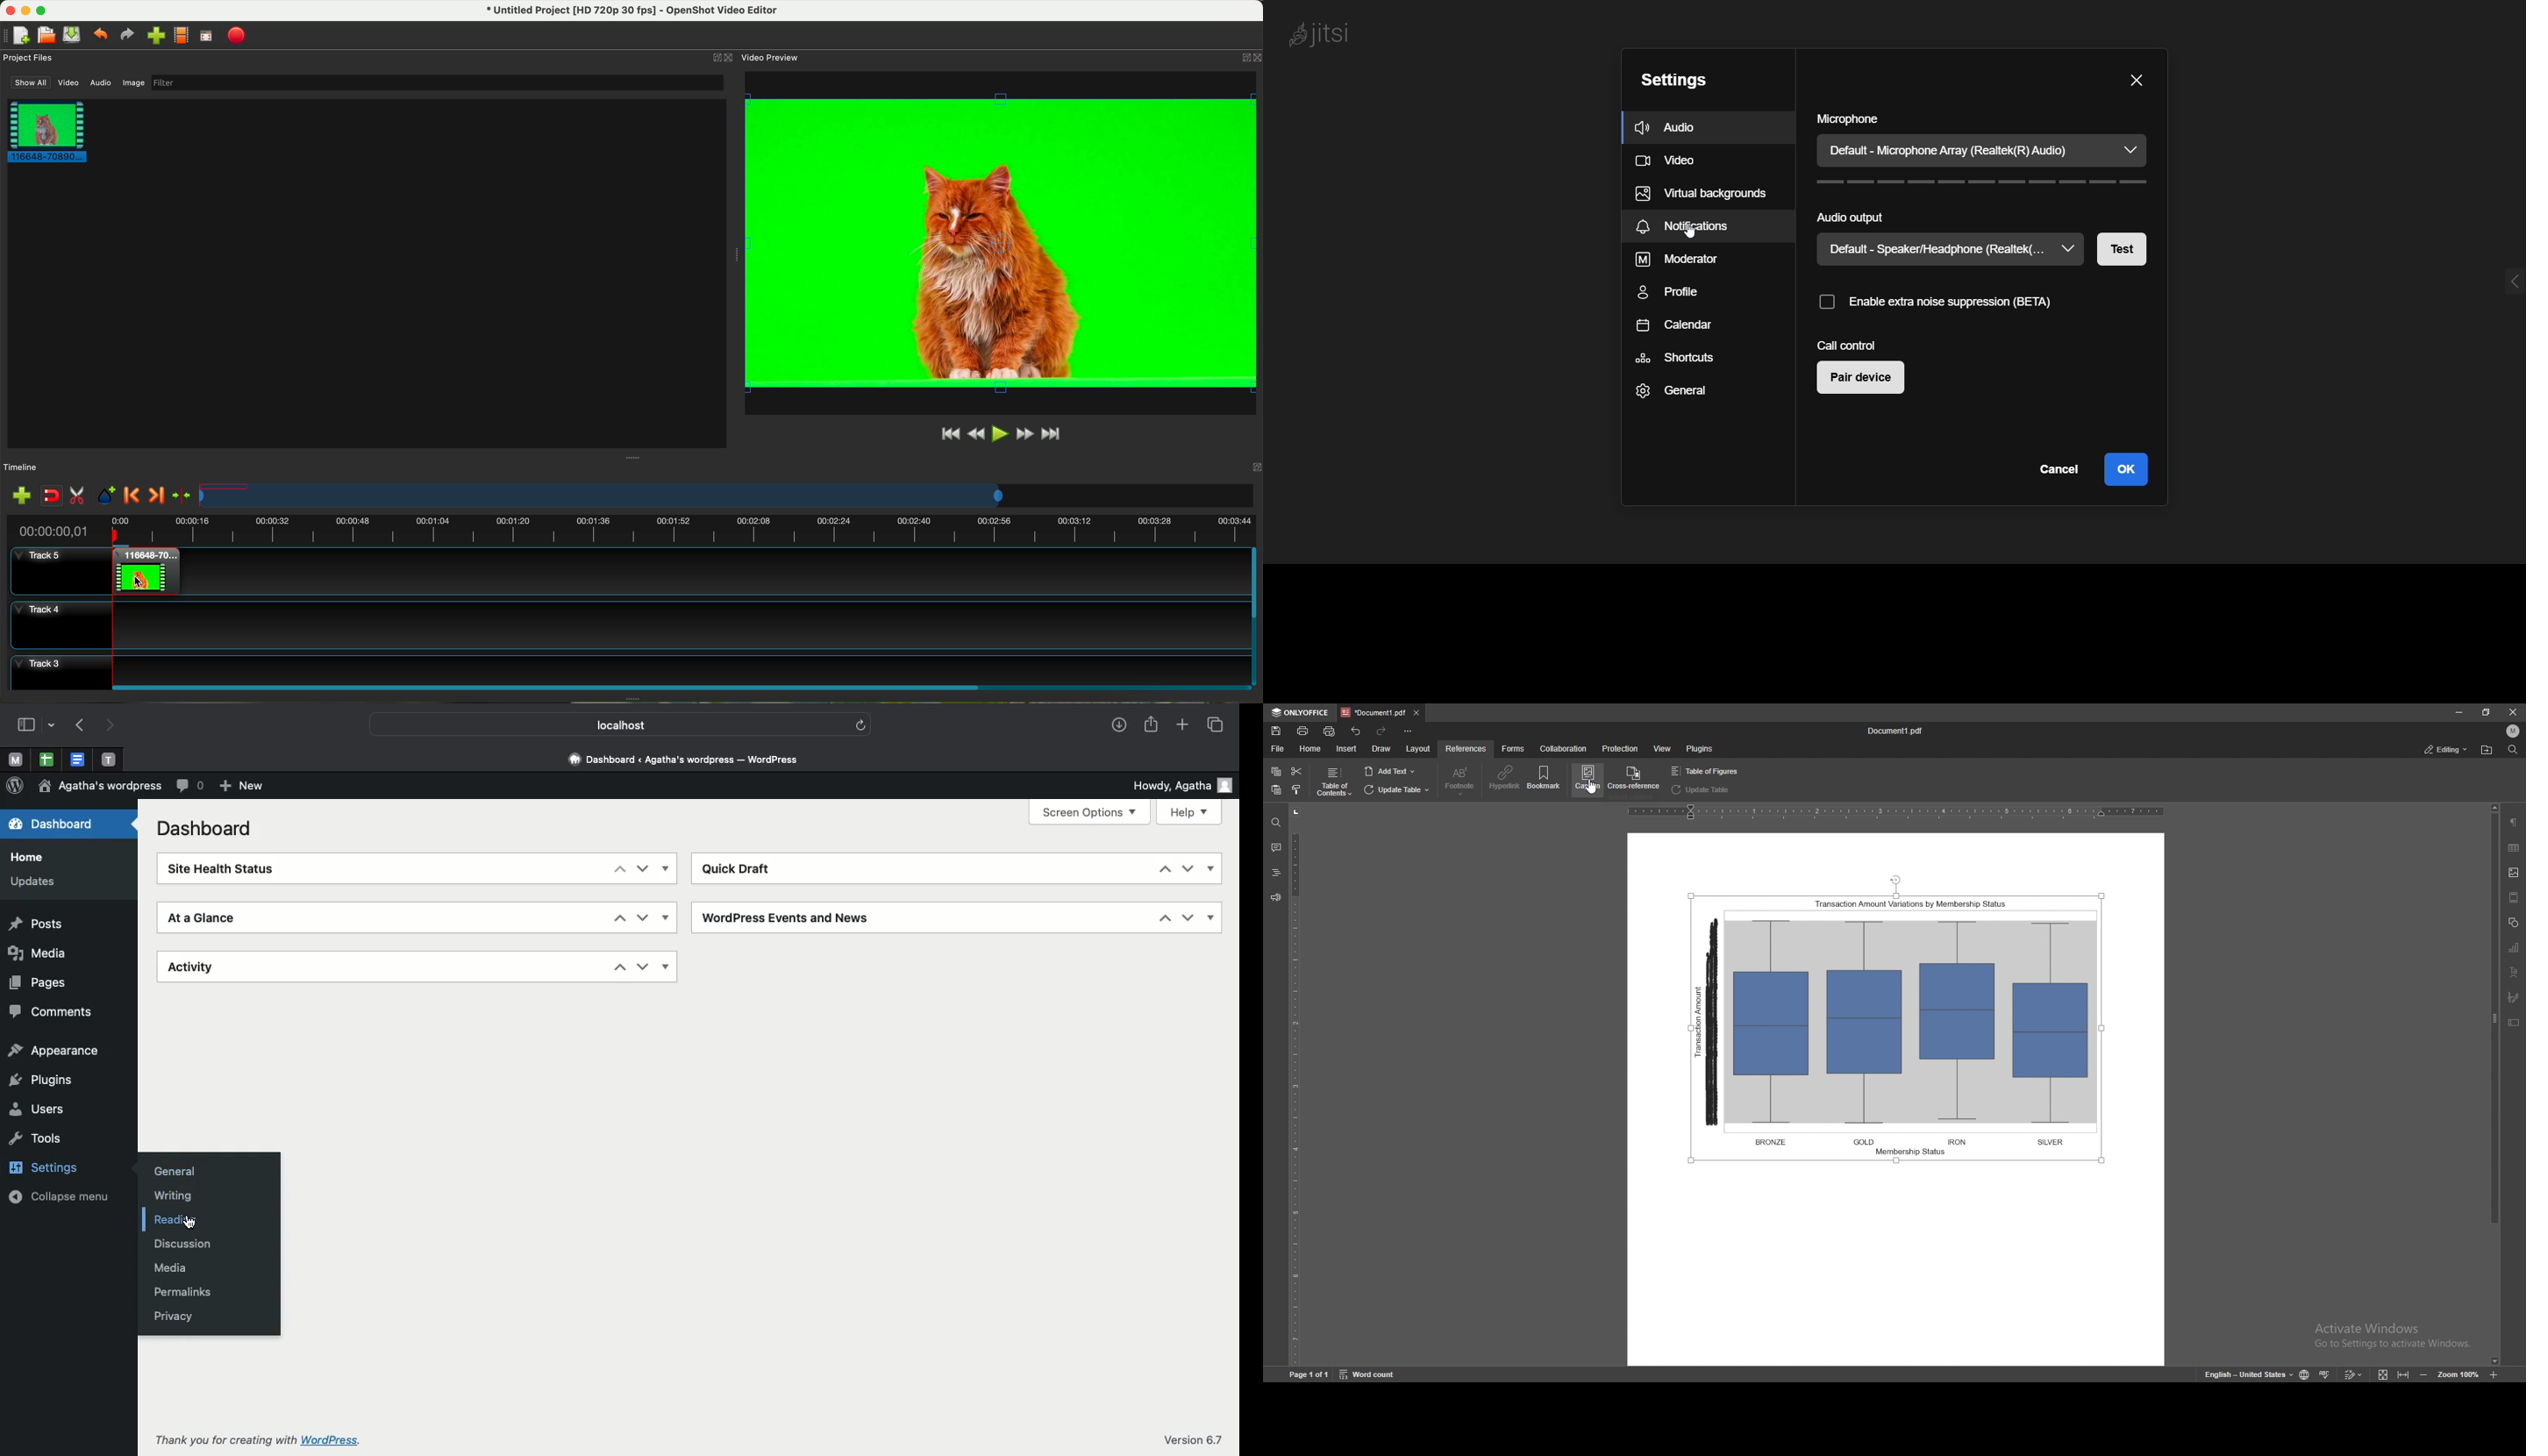 The height and width of the screenshot is (1456, 2548). I want to click on Writing, so click(167, 1199).